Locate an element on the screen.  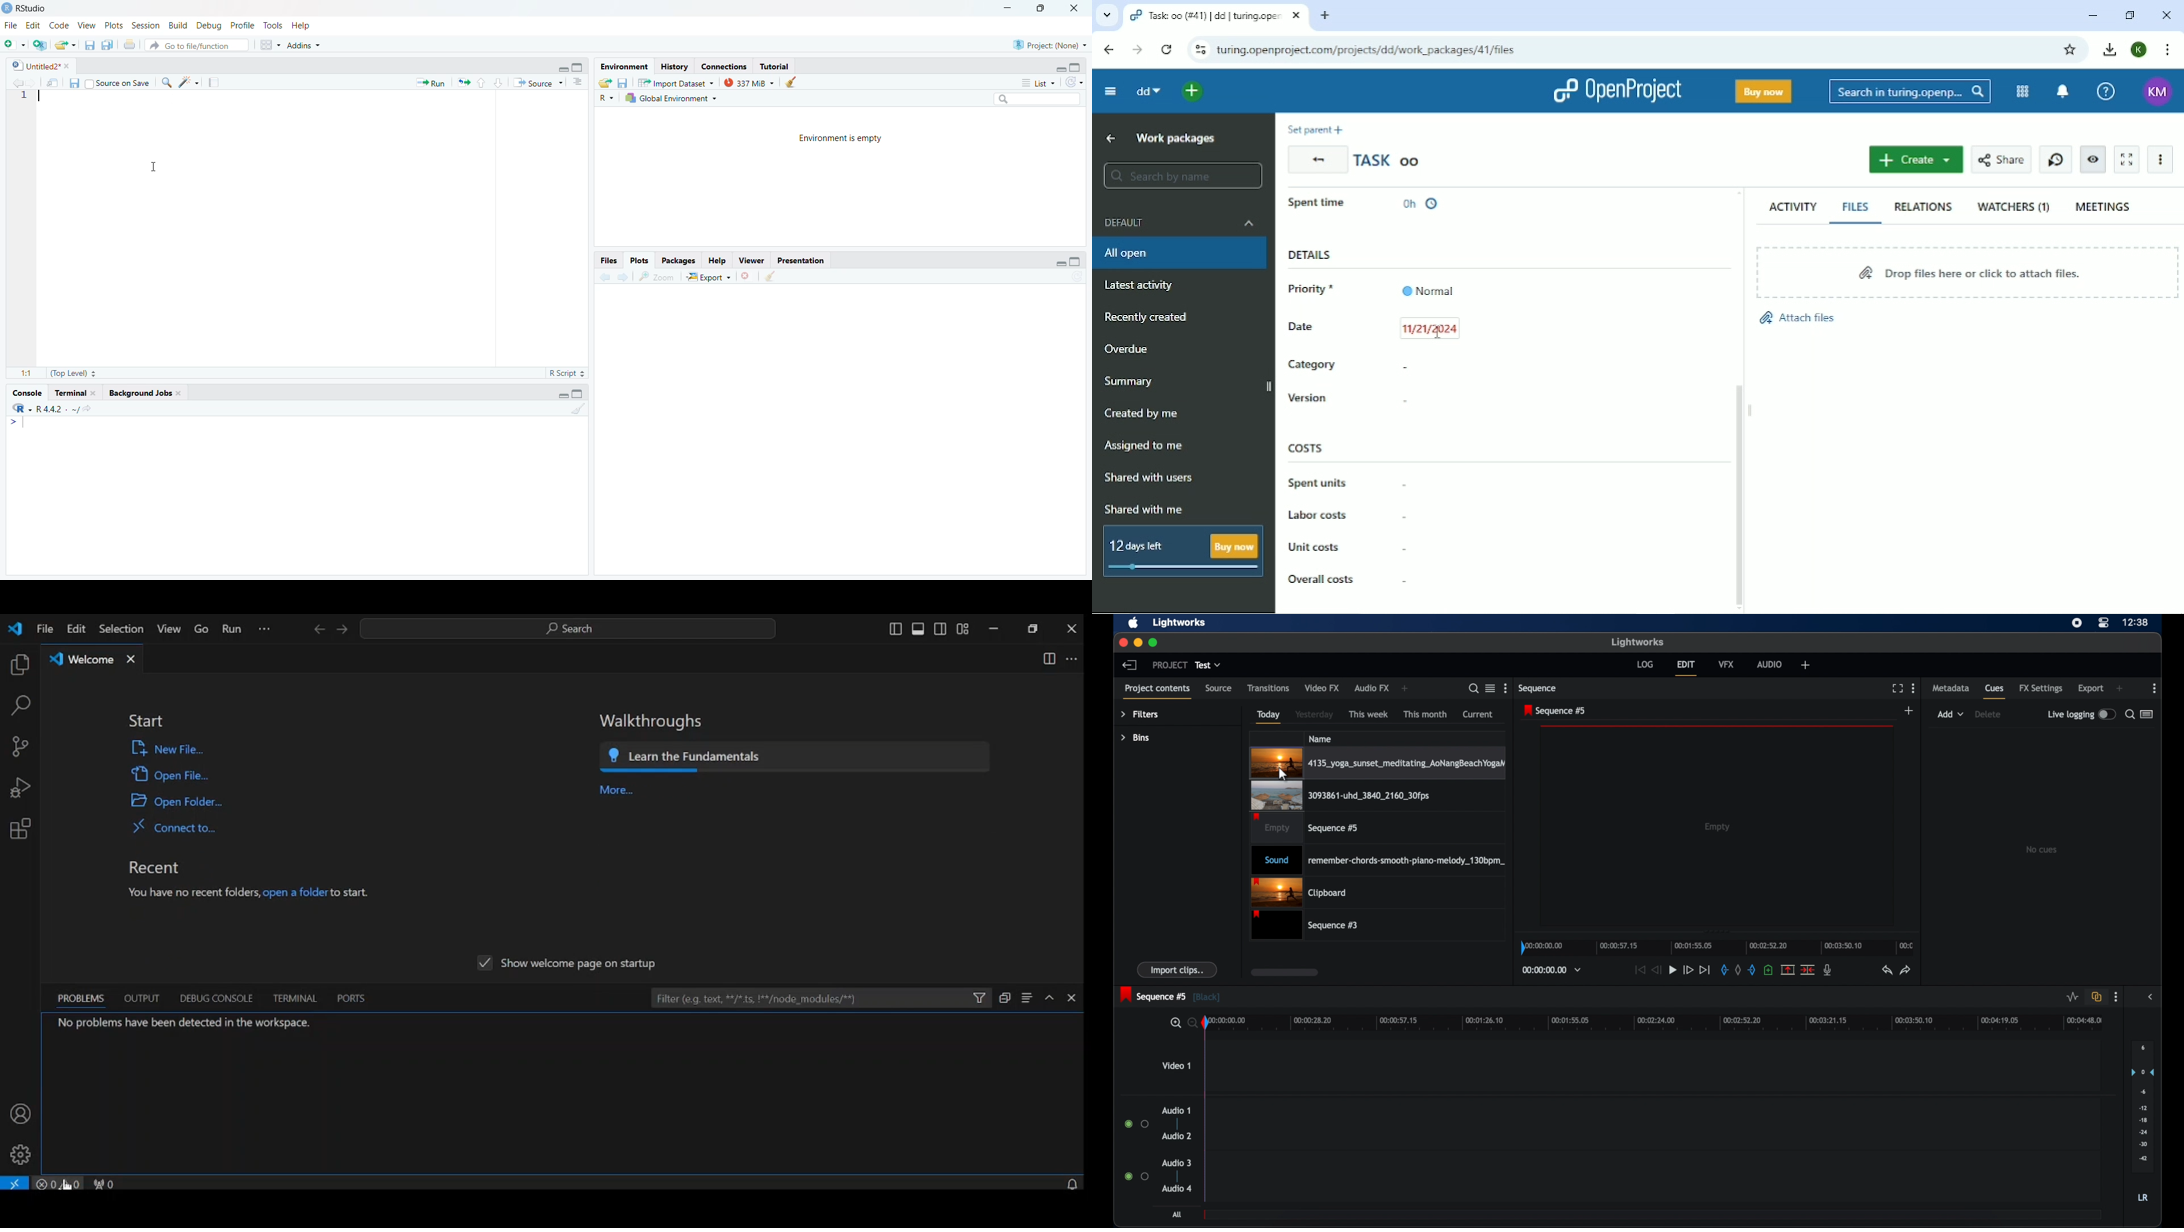
clear all plots is located at coordinates (770, 276).